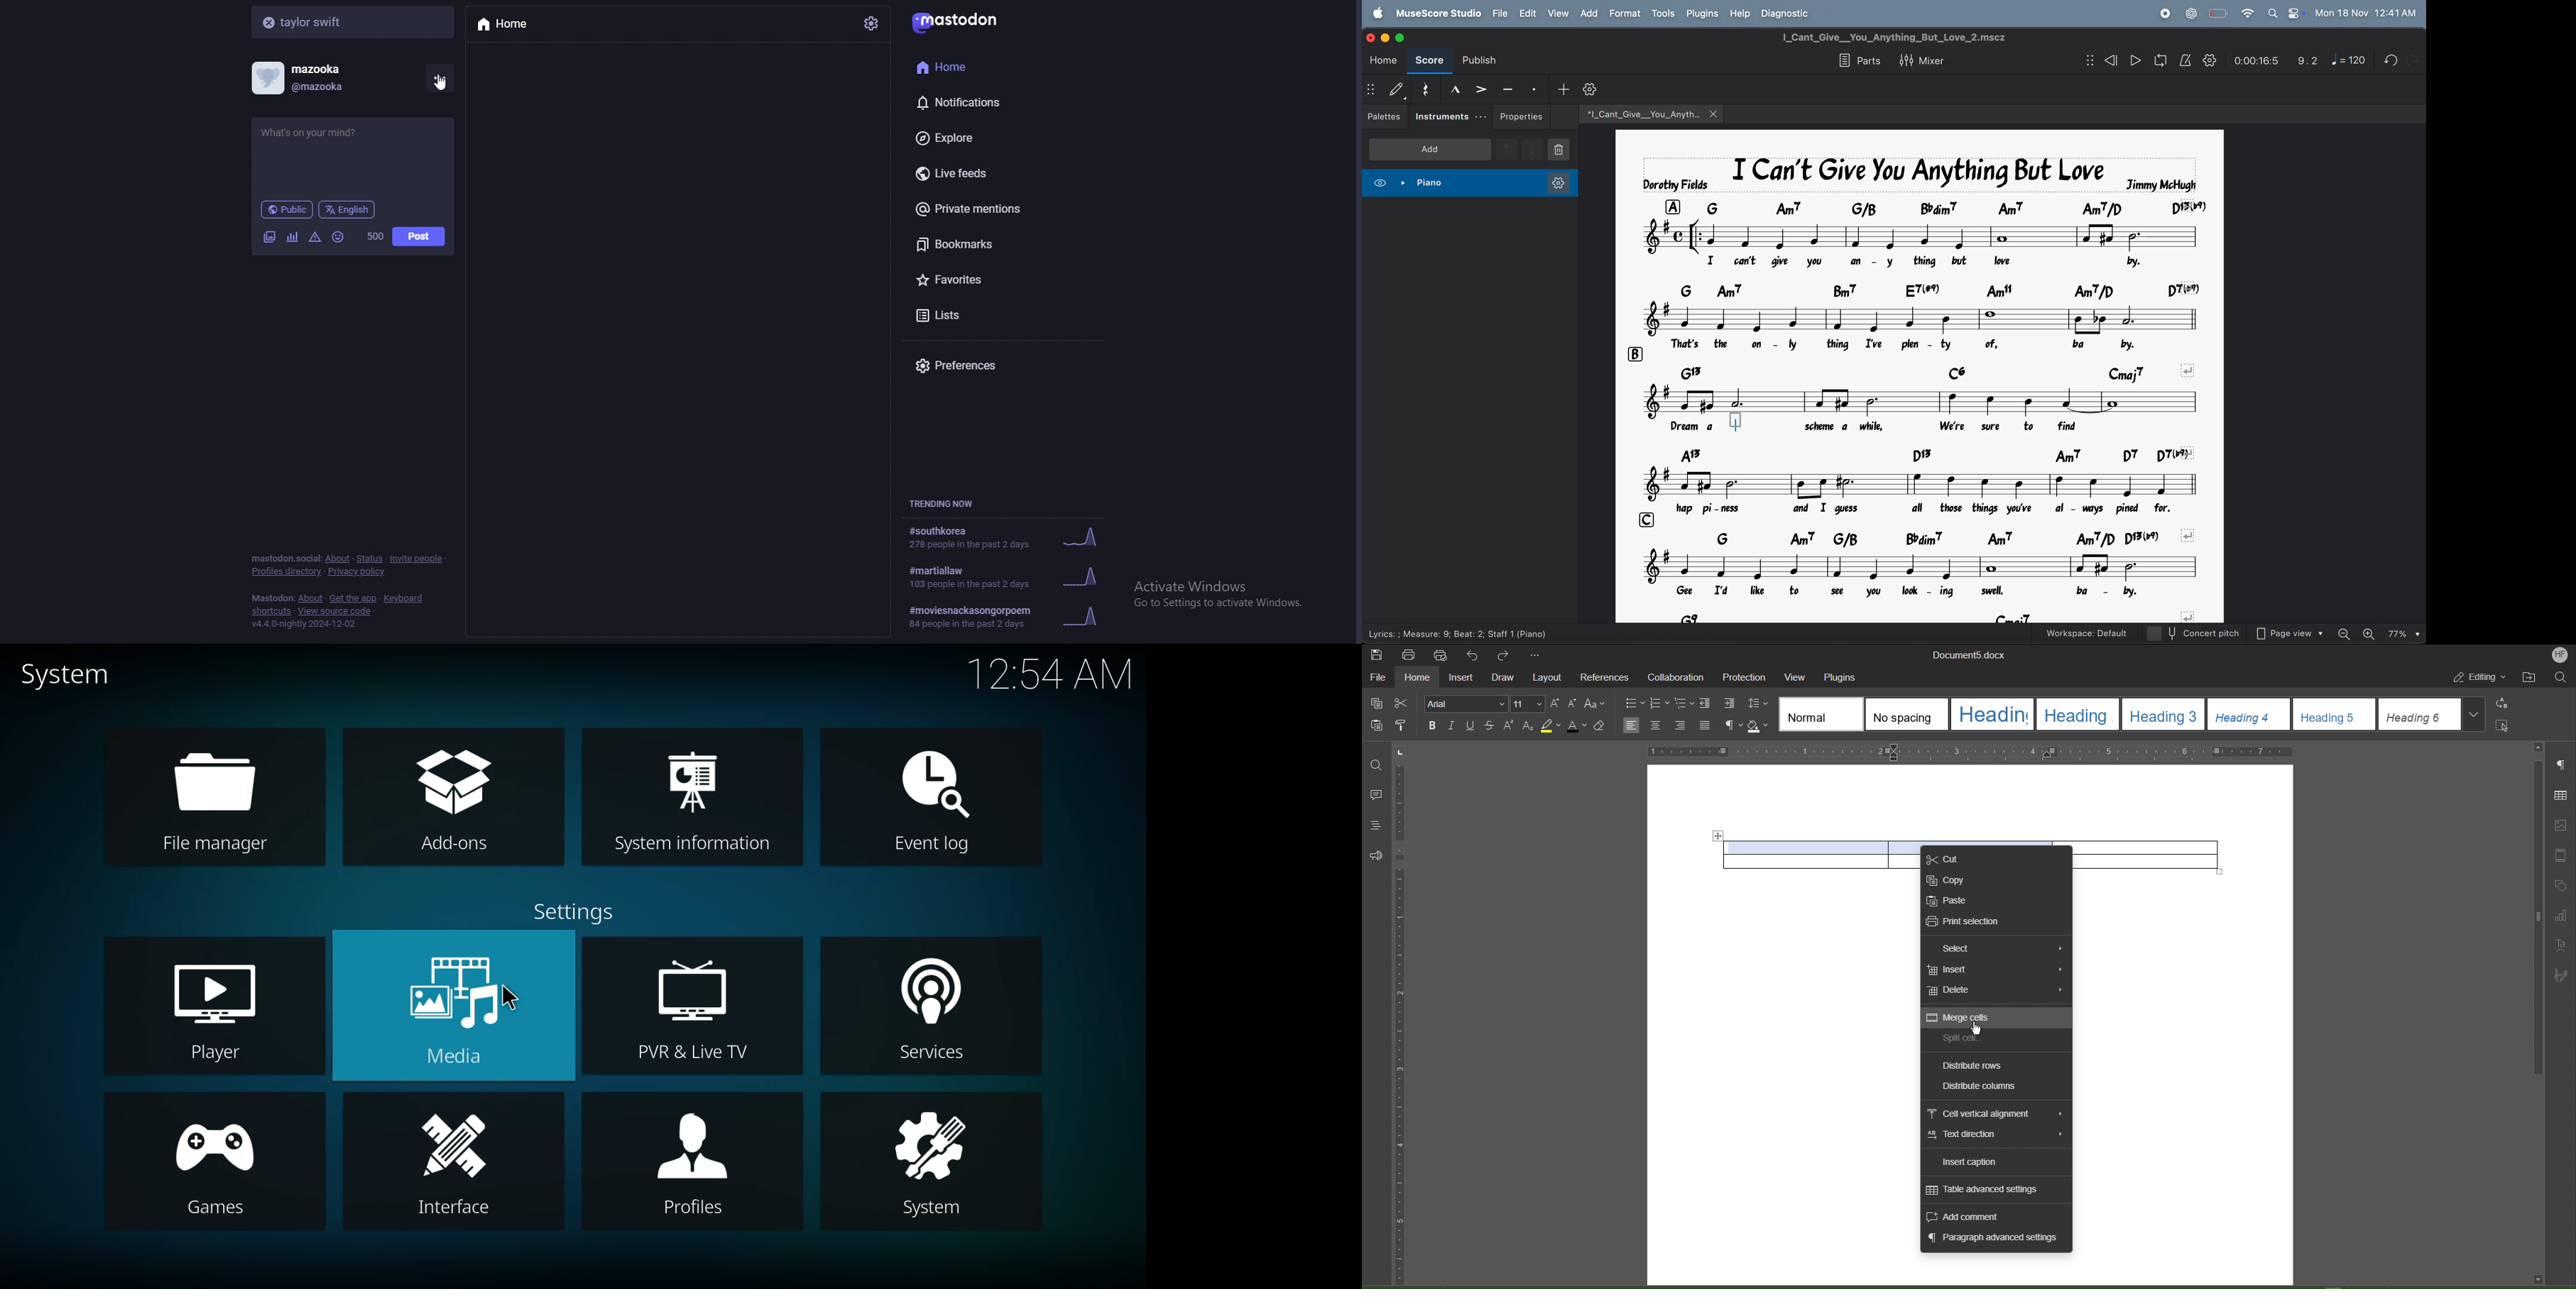 Image resolution: width=2576 pixels, height=1316 pixels. Describe the element at coordinates (1708, 704) in the screenshot. I see `Decrease Indent` at that location.